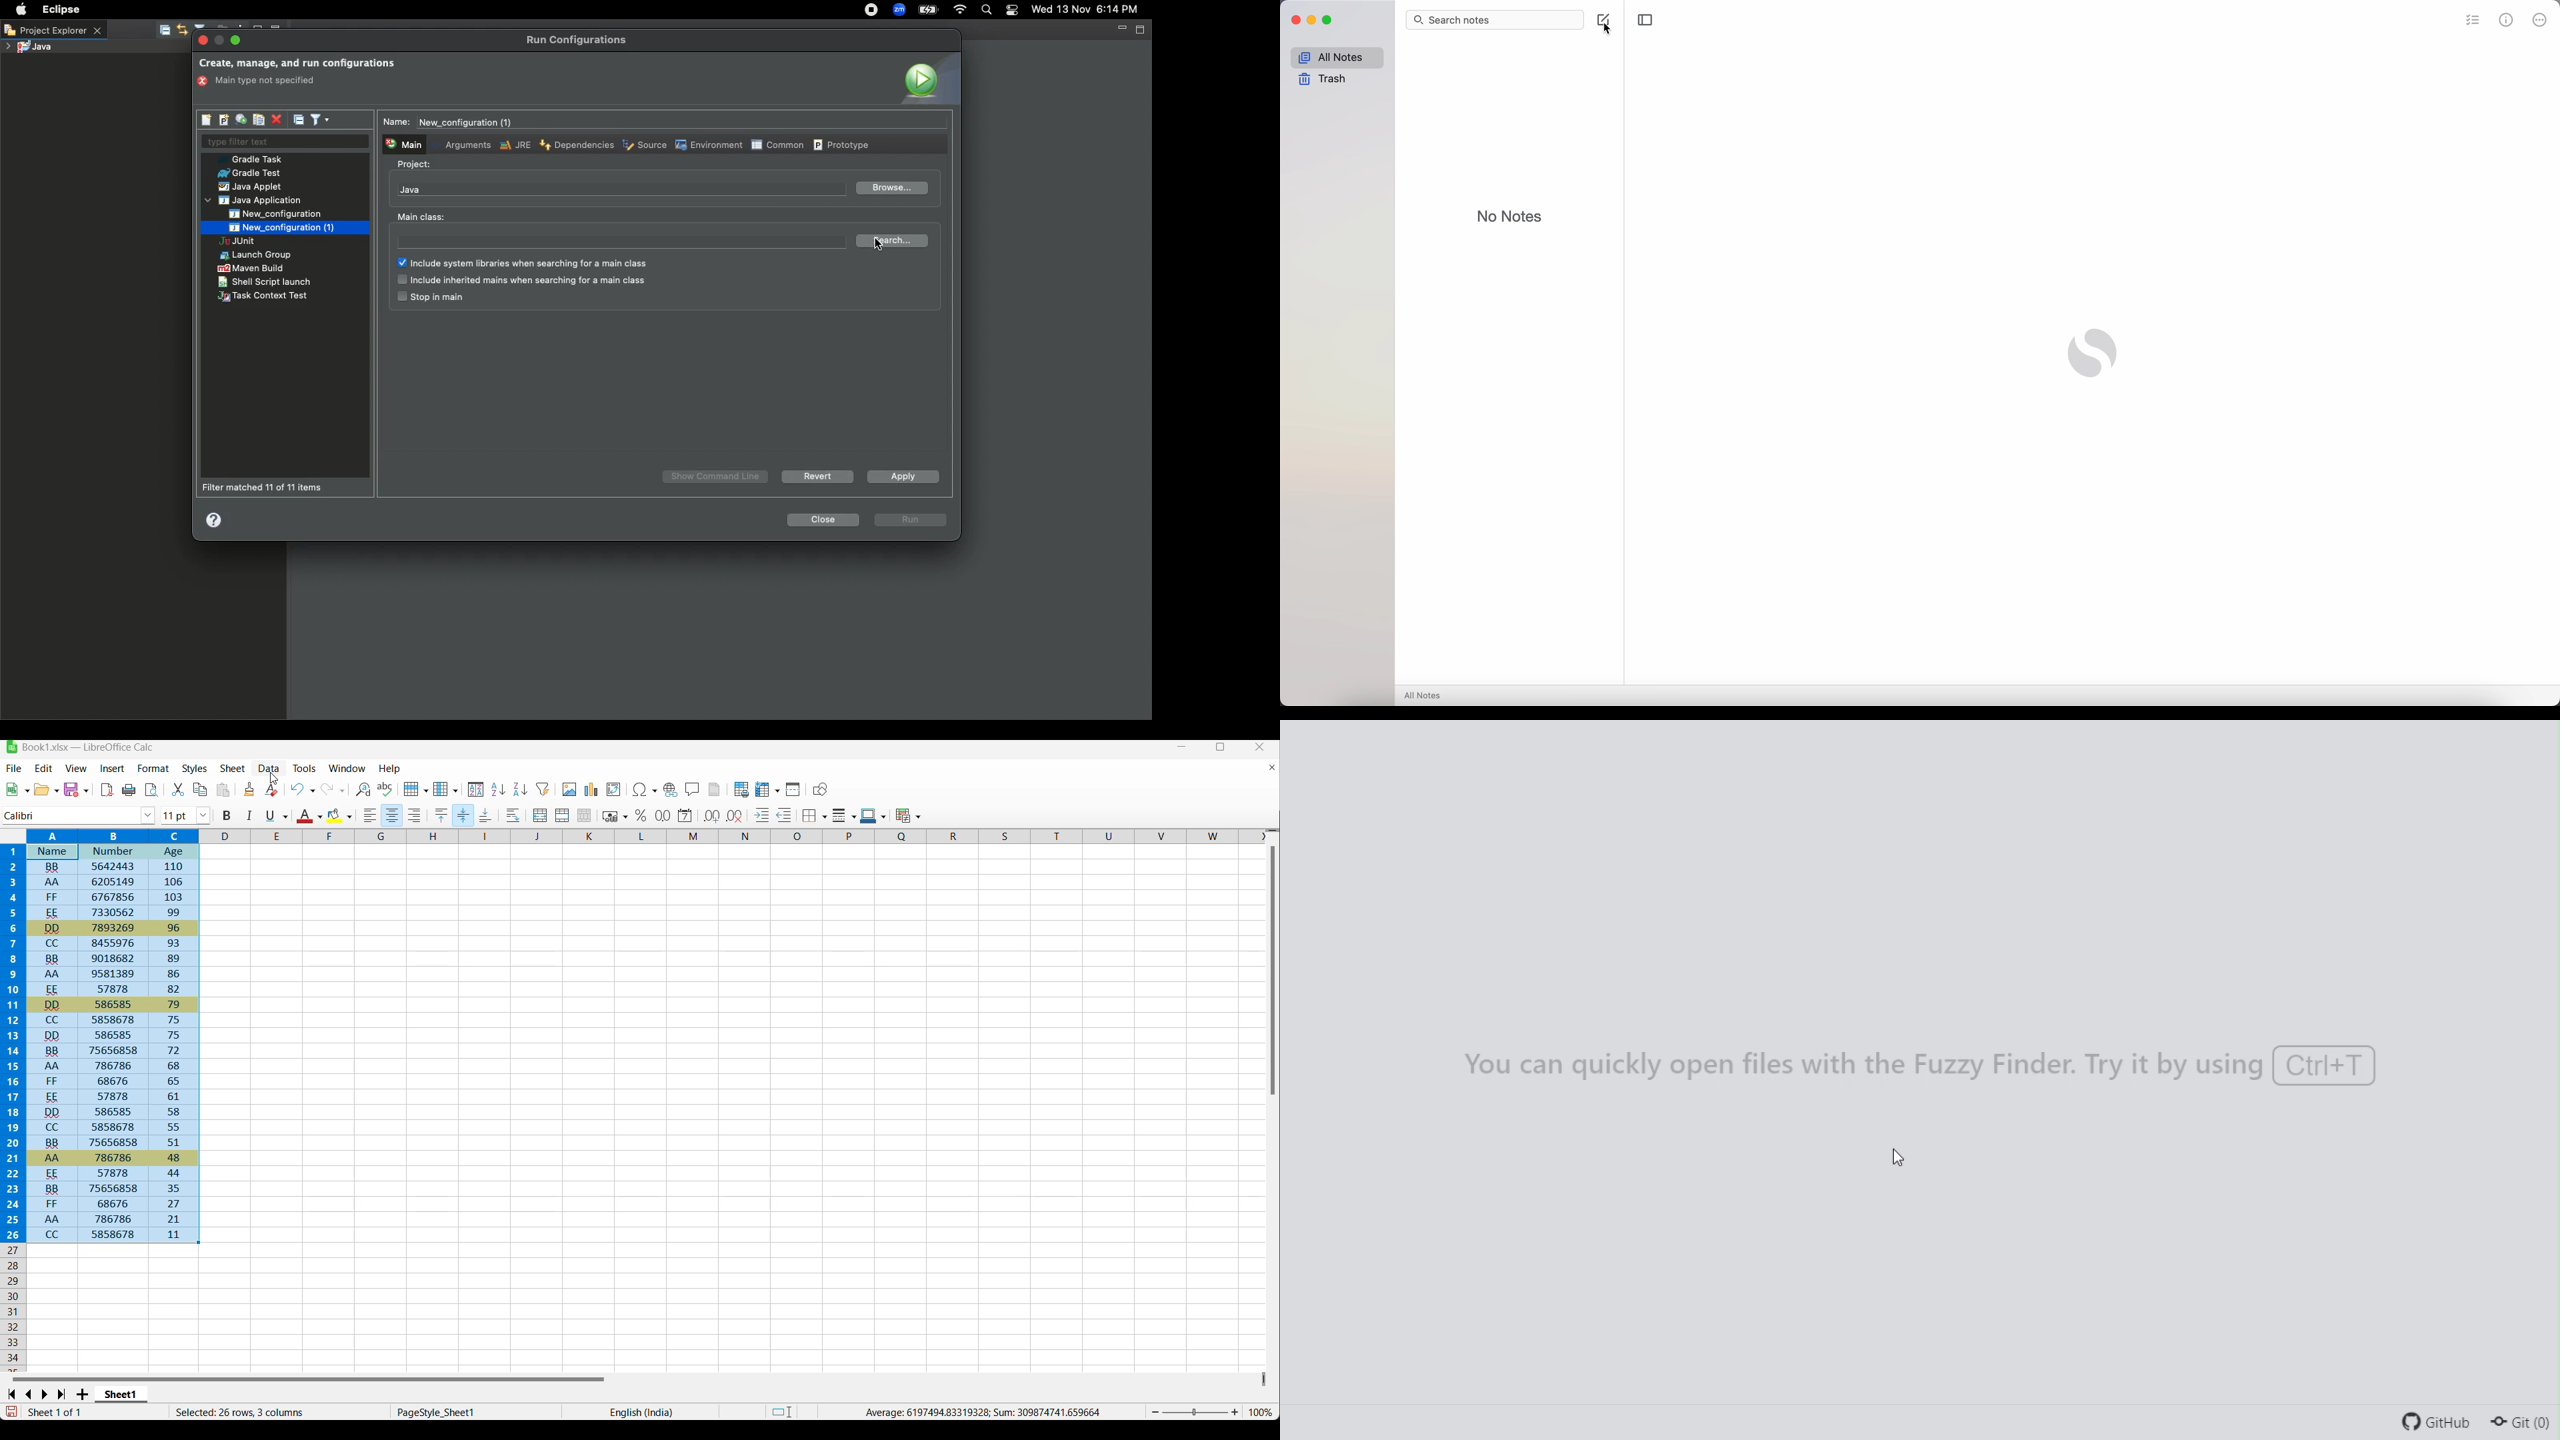  I want to click on Align top, so click(441, 816).